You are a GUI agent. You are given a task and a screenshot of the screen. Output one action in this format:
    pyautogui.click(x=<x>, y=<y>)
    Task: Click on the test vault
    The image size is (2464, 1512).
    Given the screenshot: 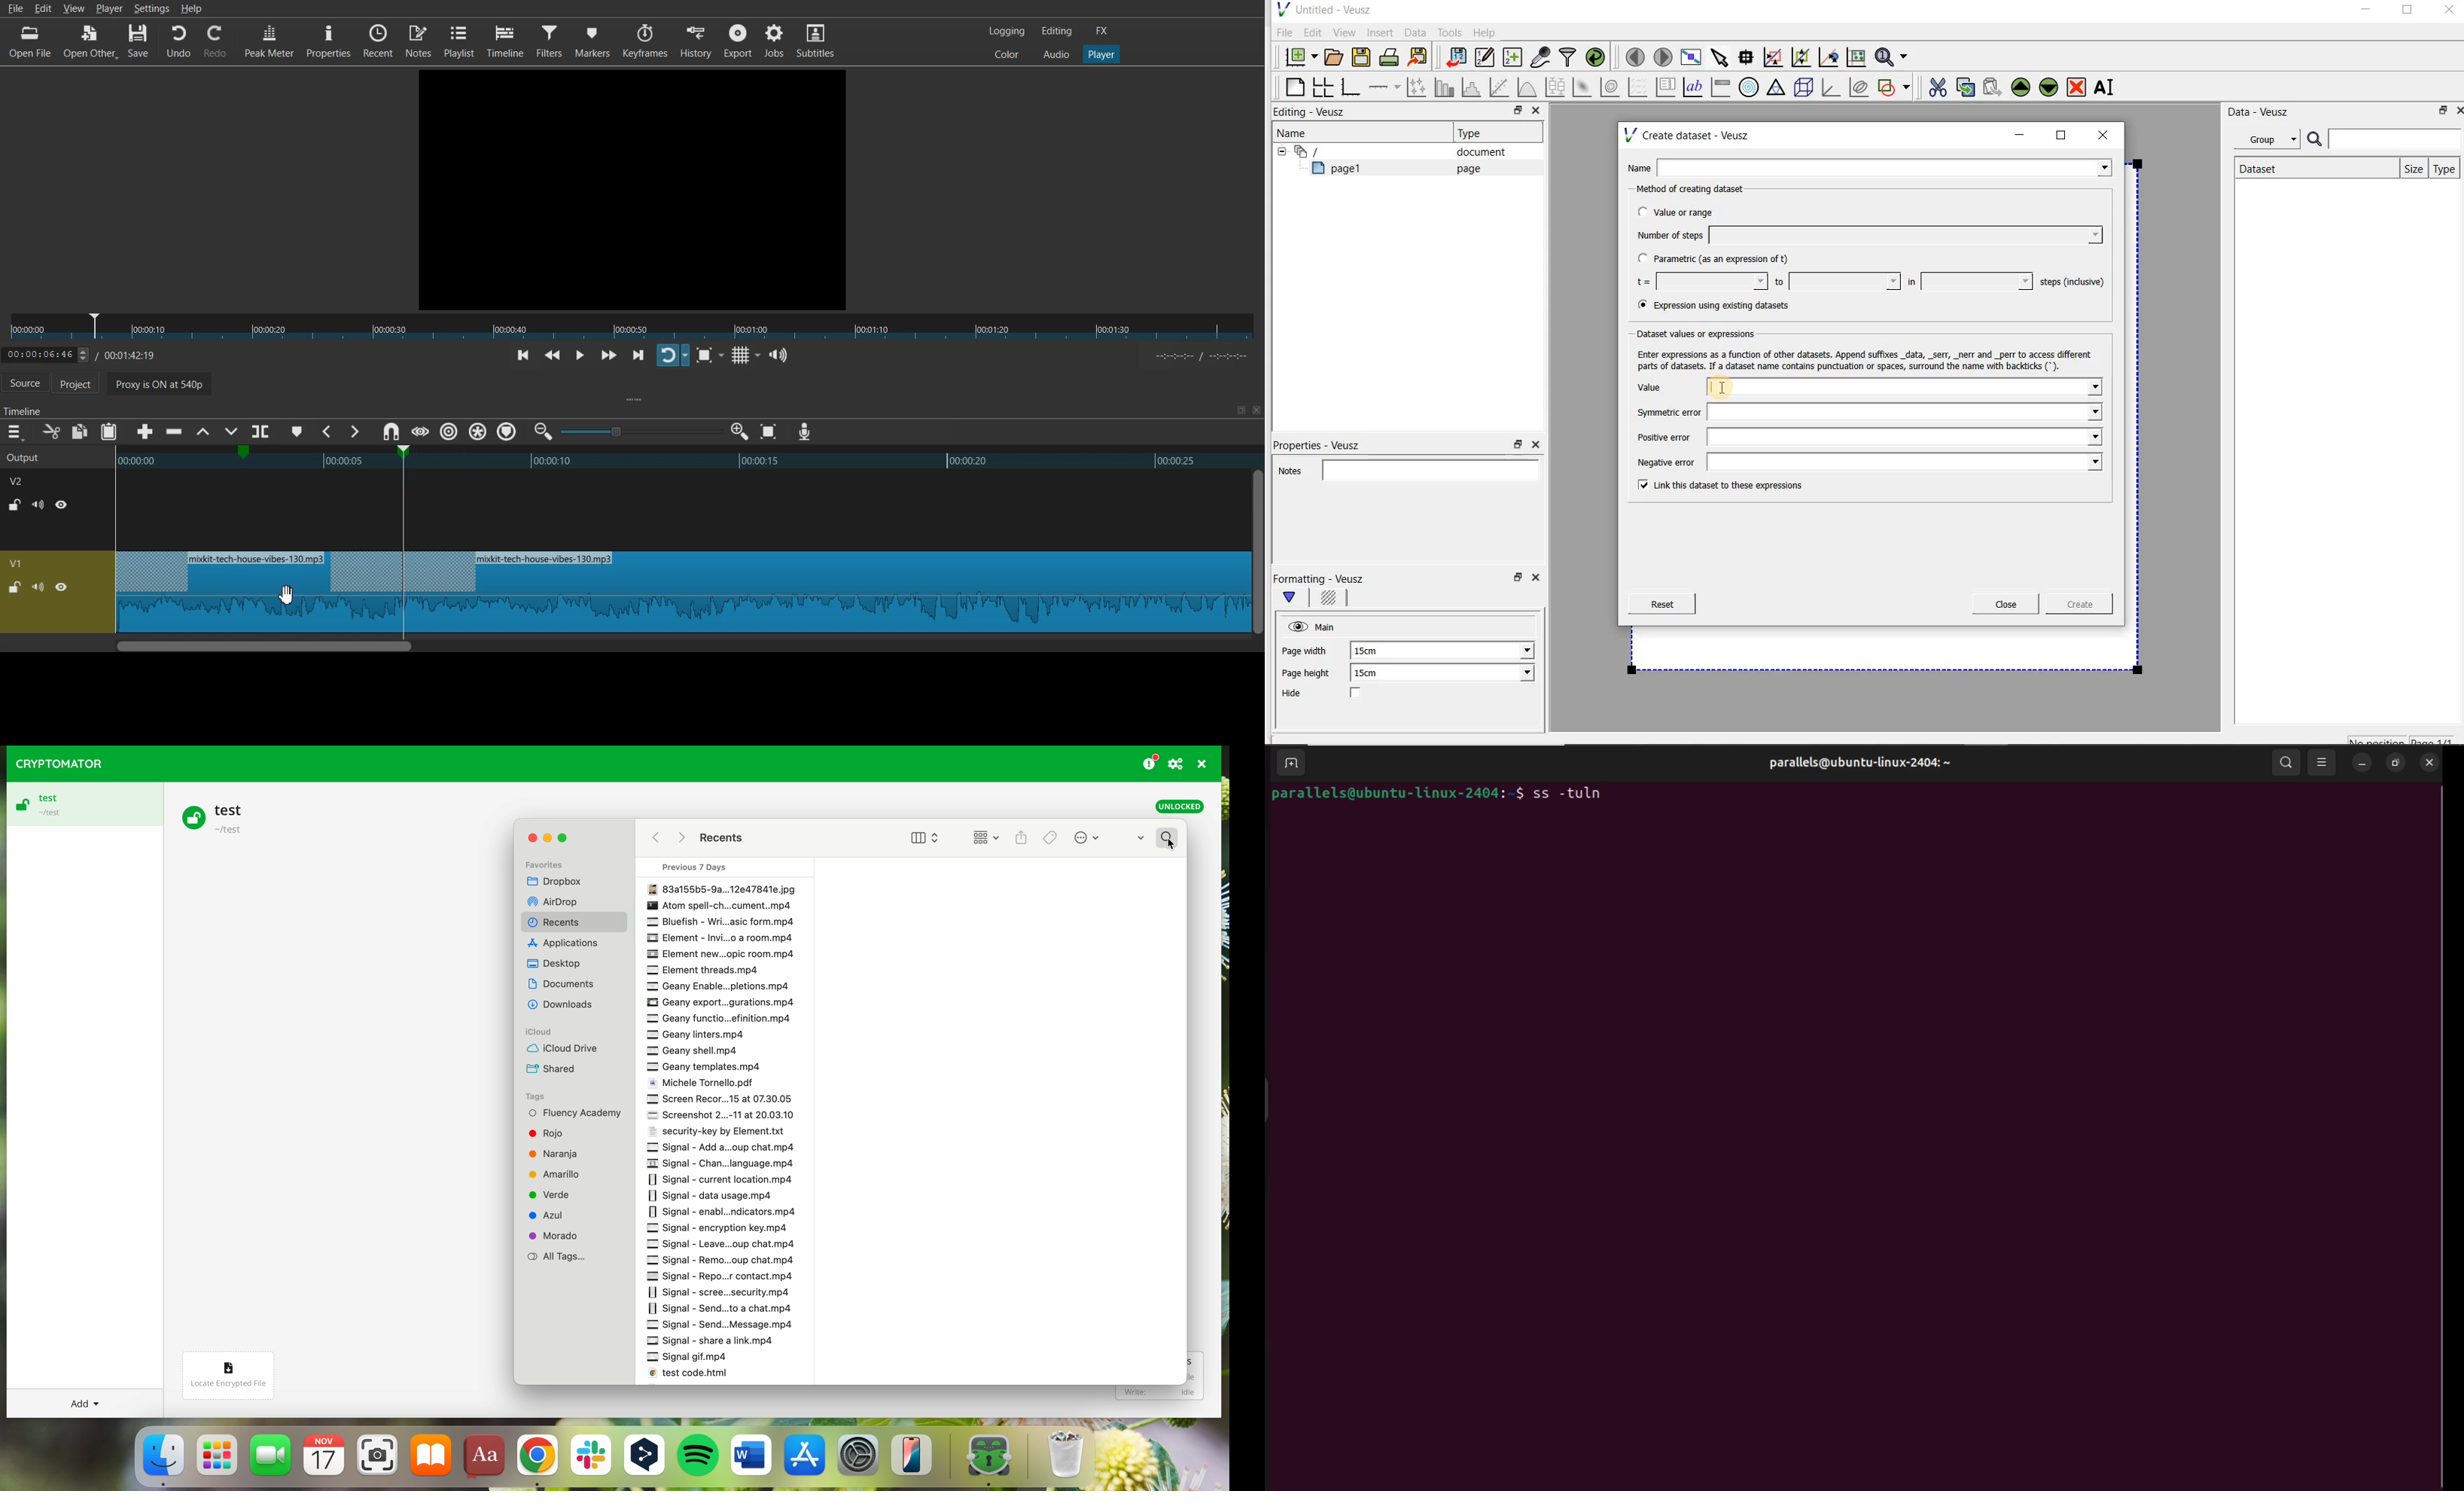 What is the action you would take?
    pyautogui.click(x=217, y=817)
    